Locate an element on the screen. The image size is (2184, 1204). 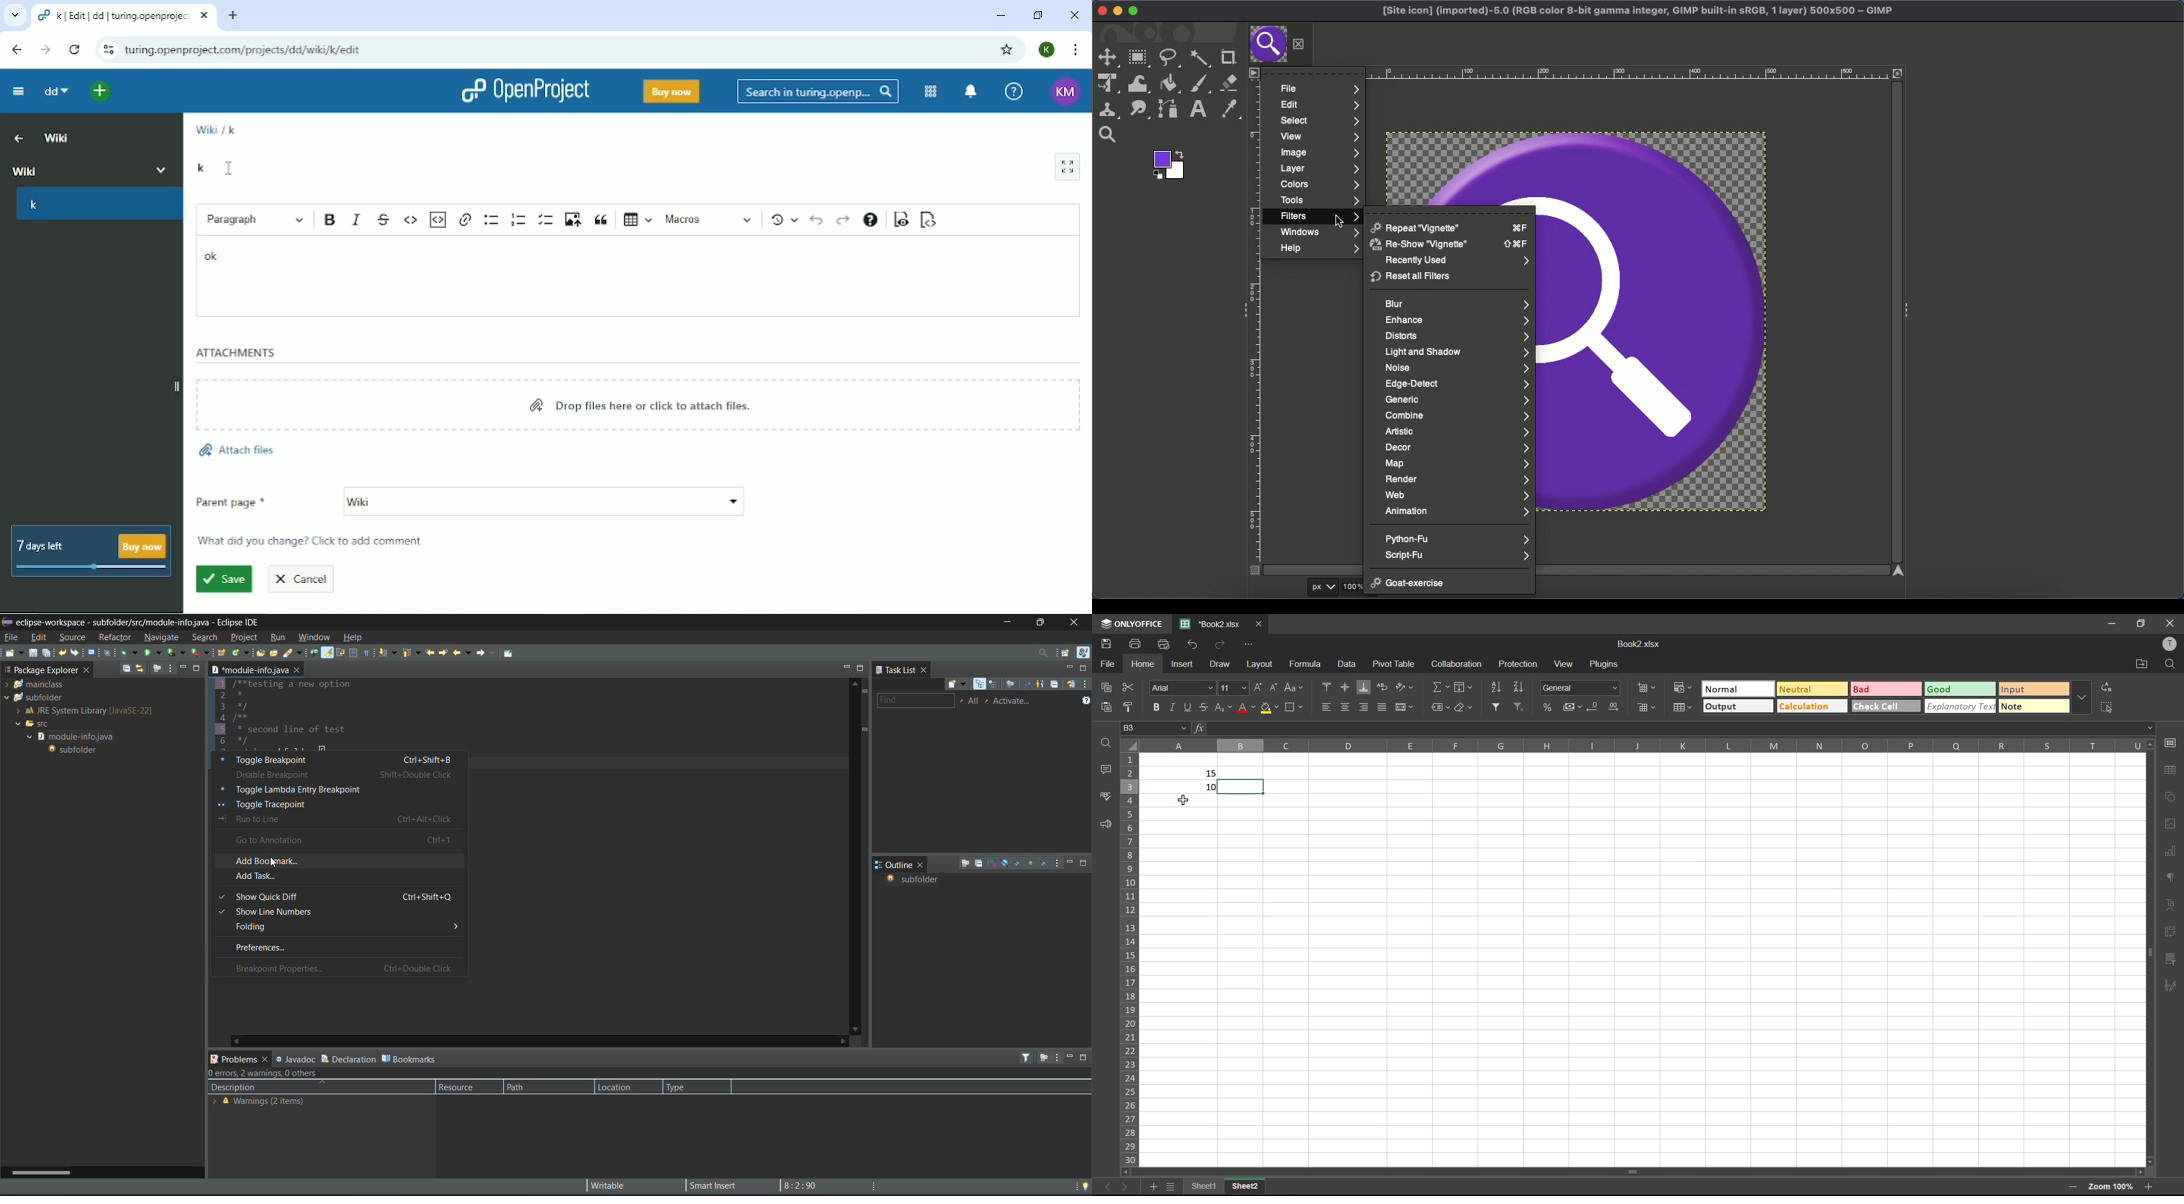
change case is located at coordinates (1292, 687).